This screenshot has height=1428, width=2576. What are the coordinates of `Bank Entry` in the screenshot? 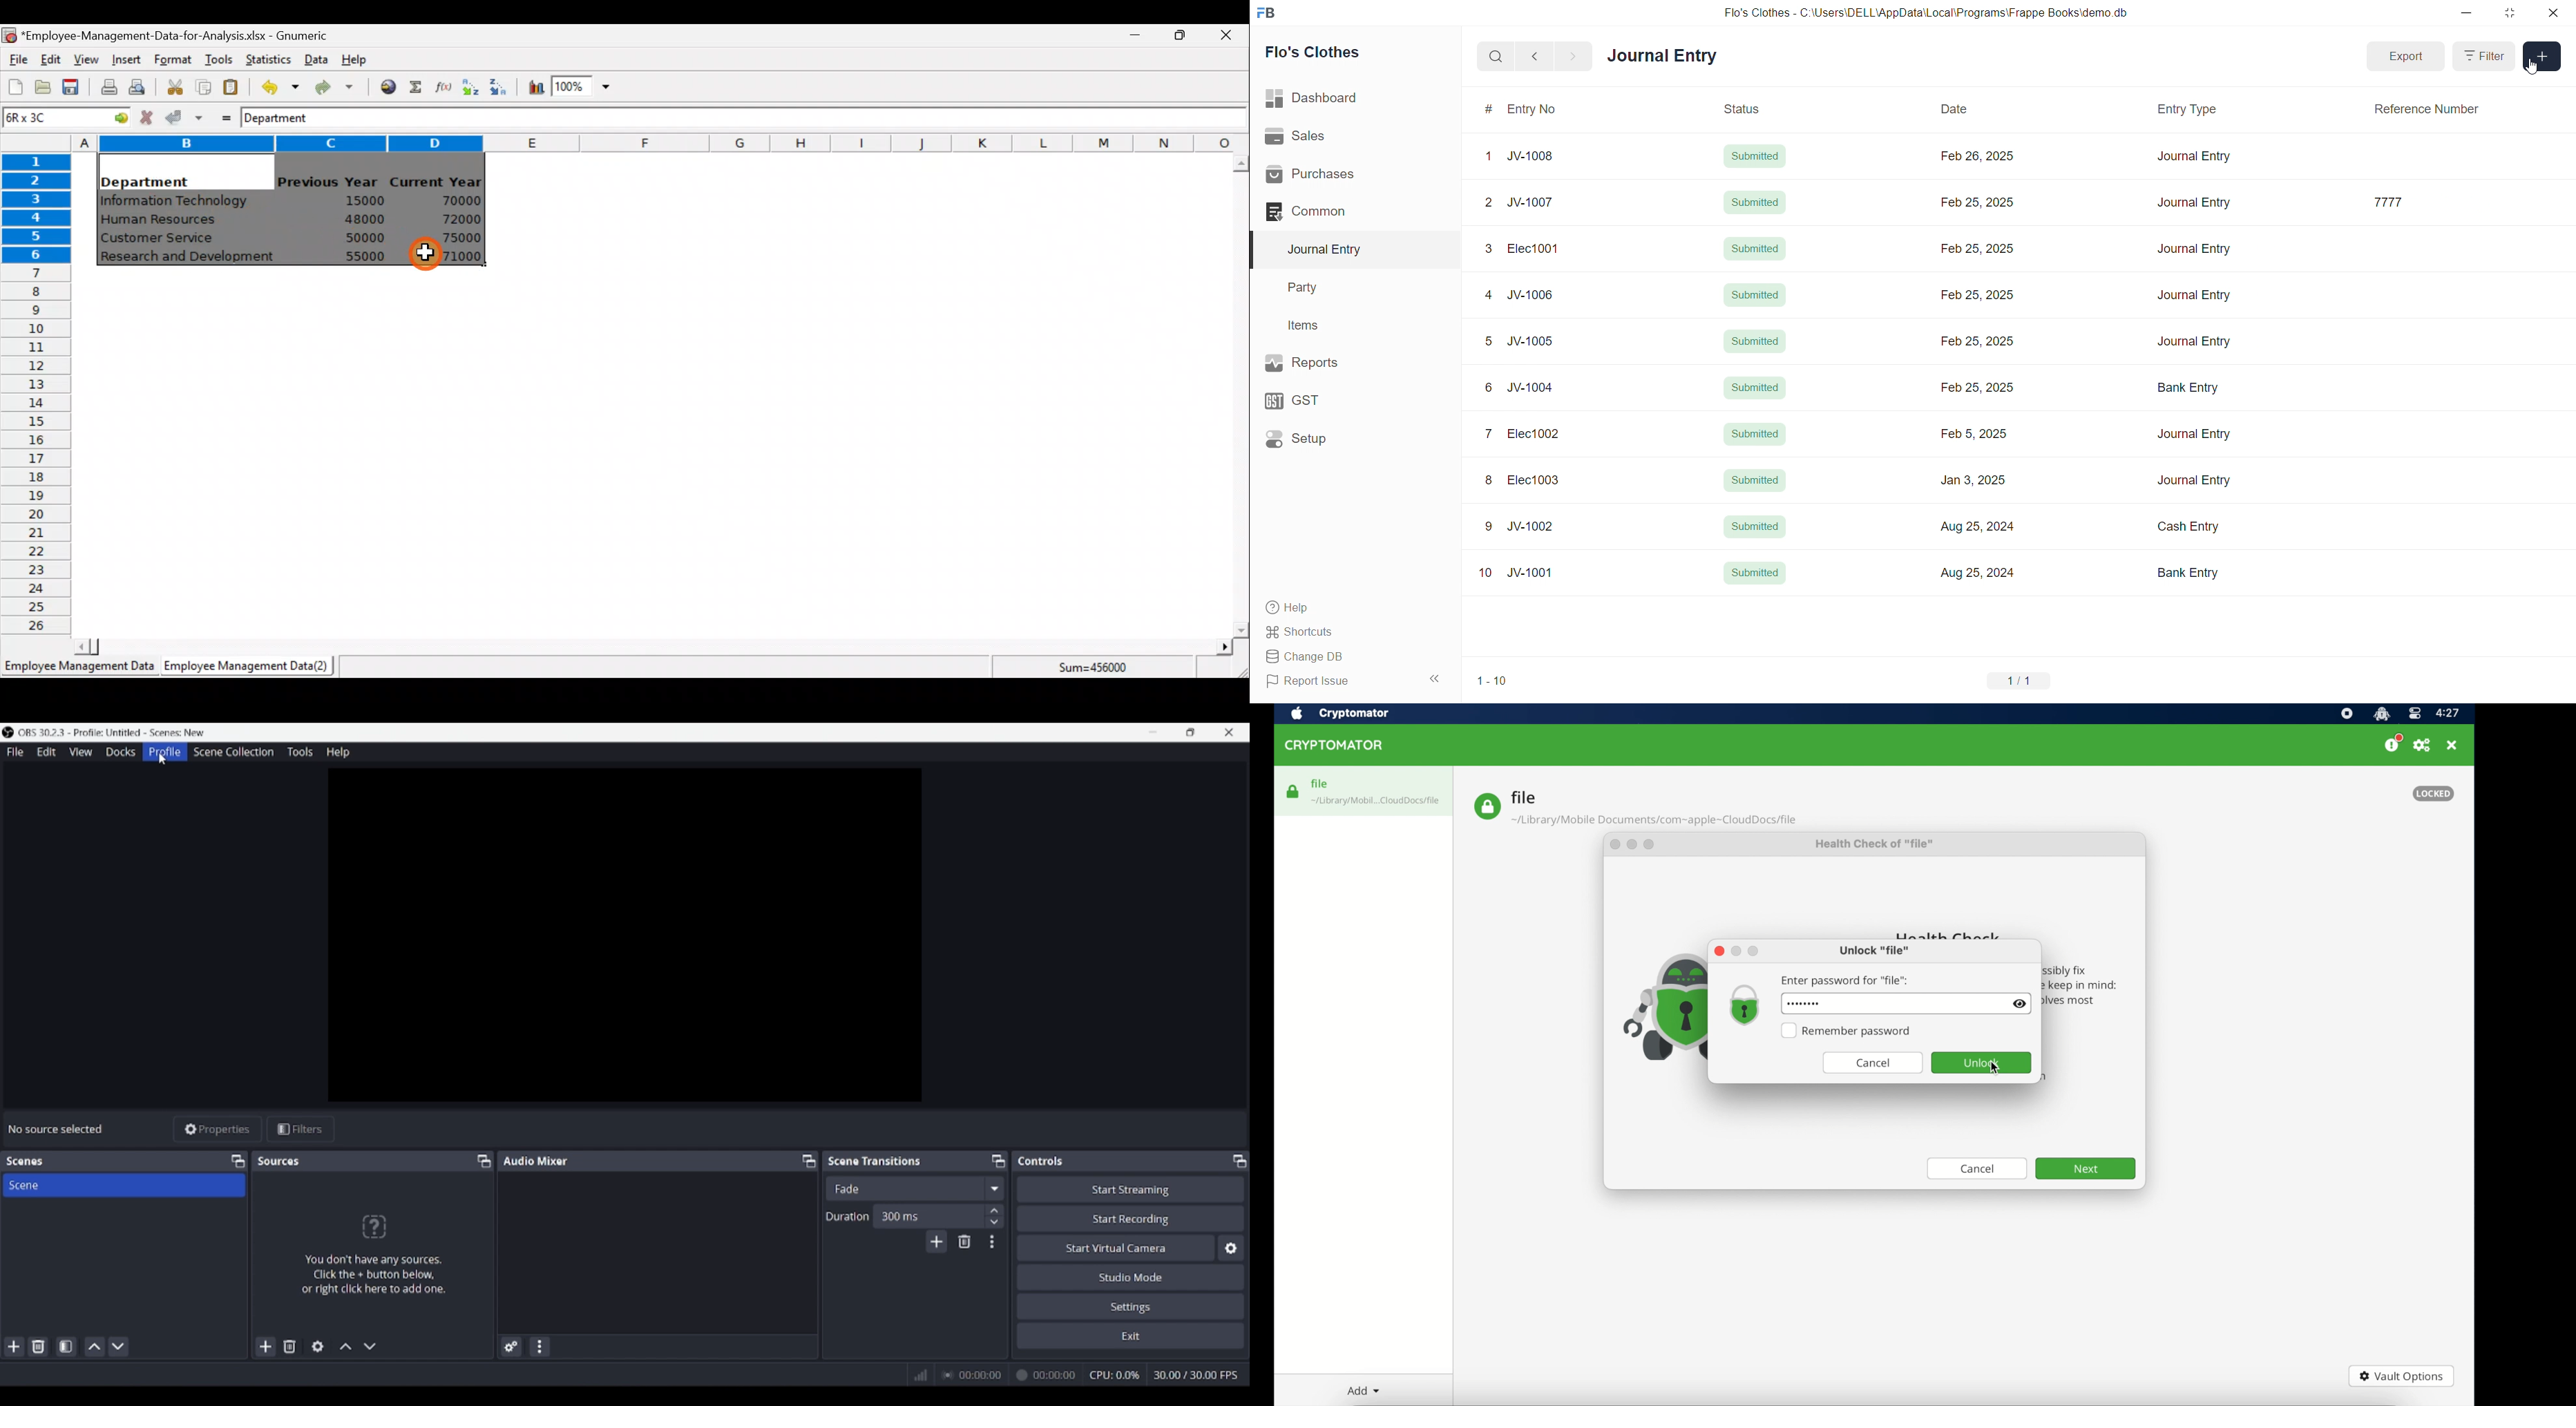 It's located at (2191, 573).